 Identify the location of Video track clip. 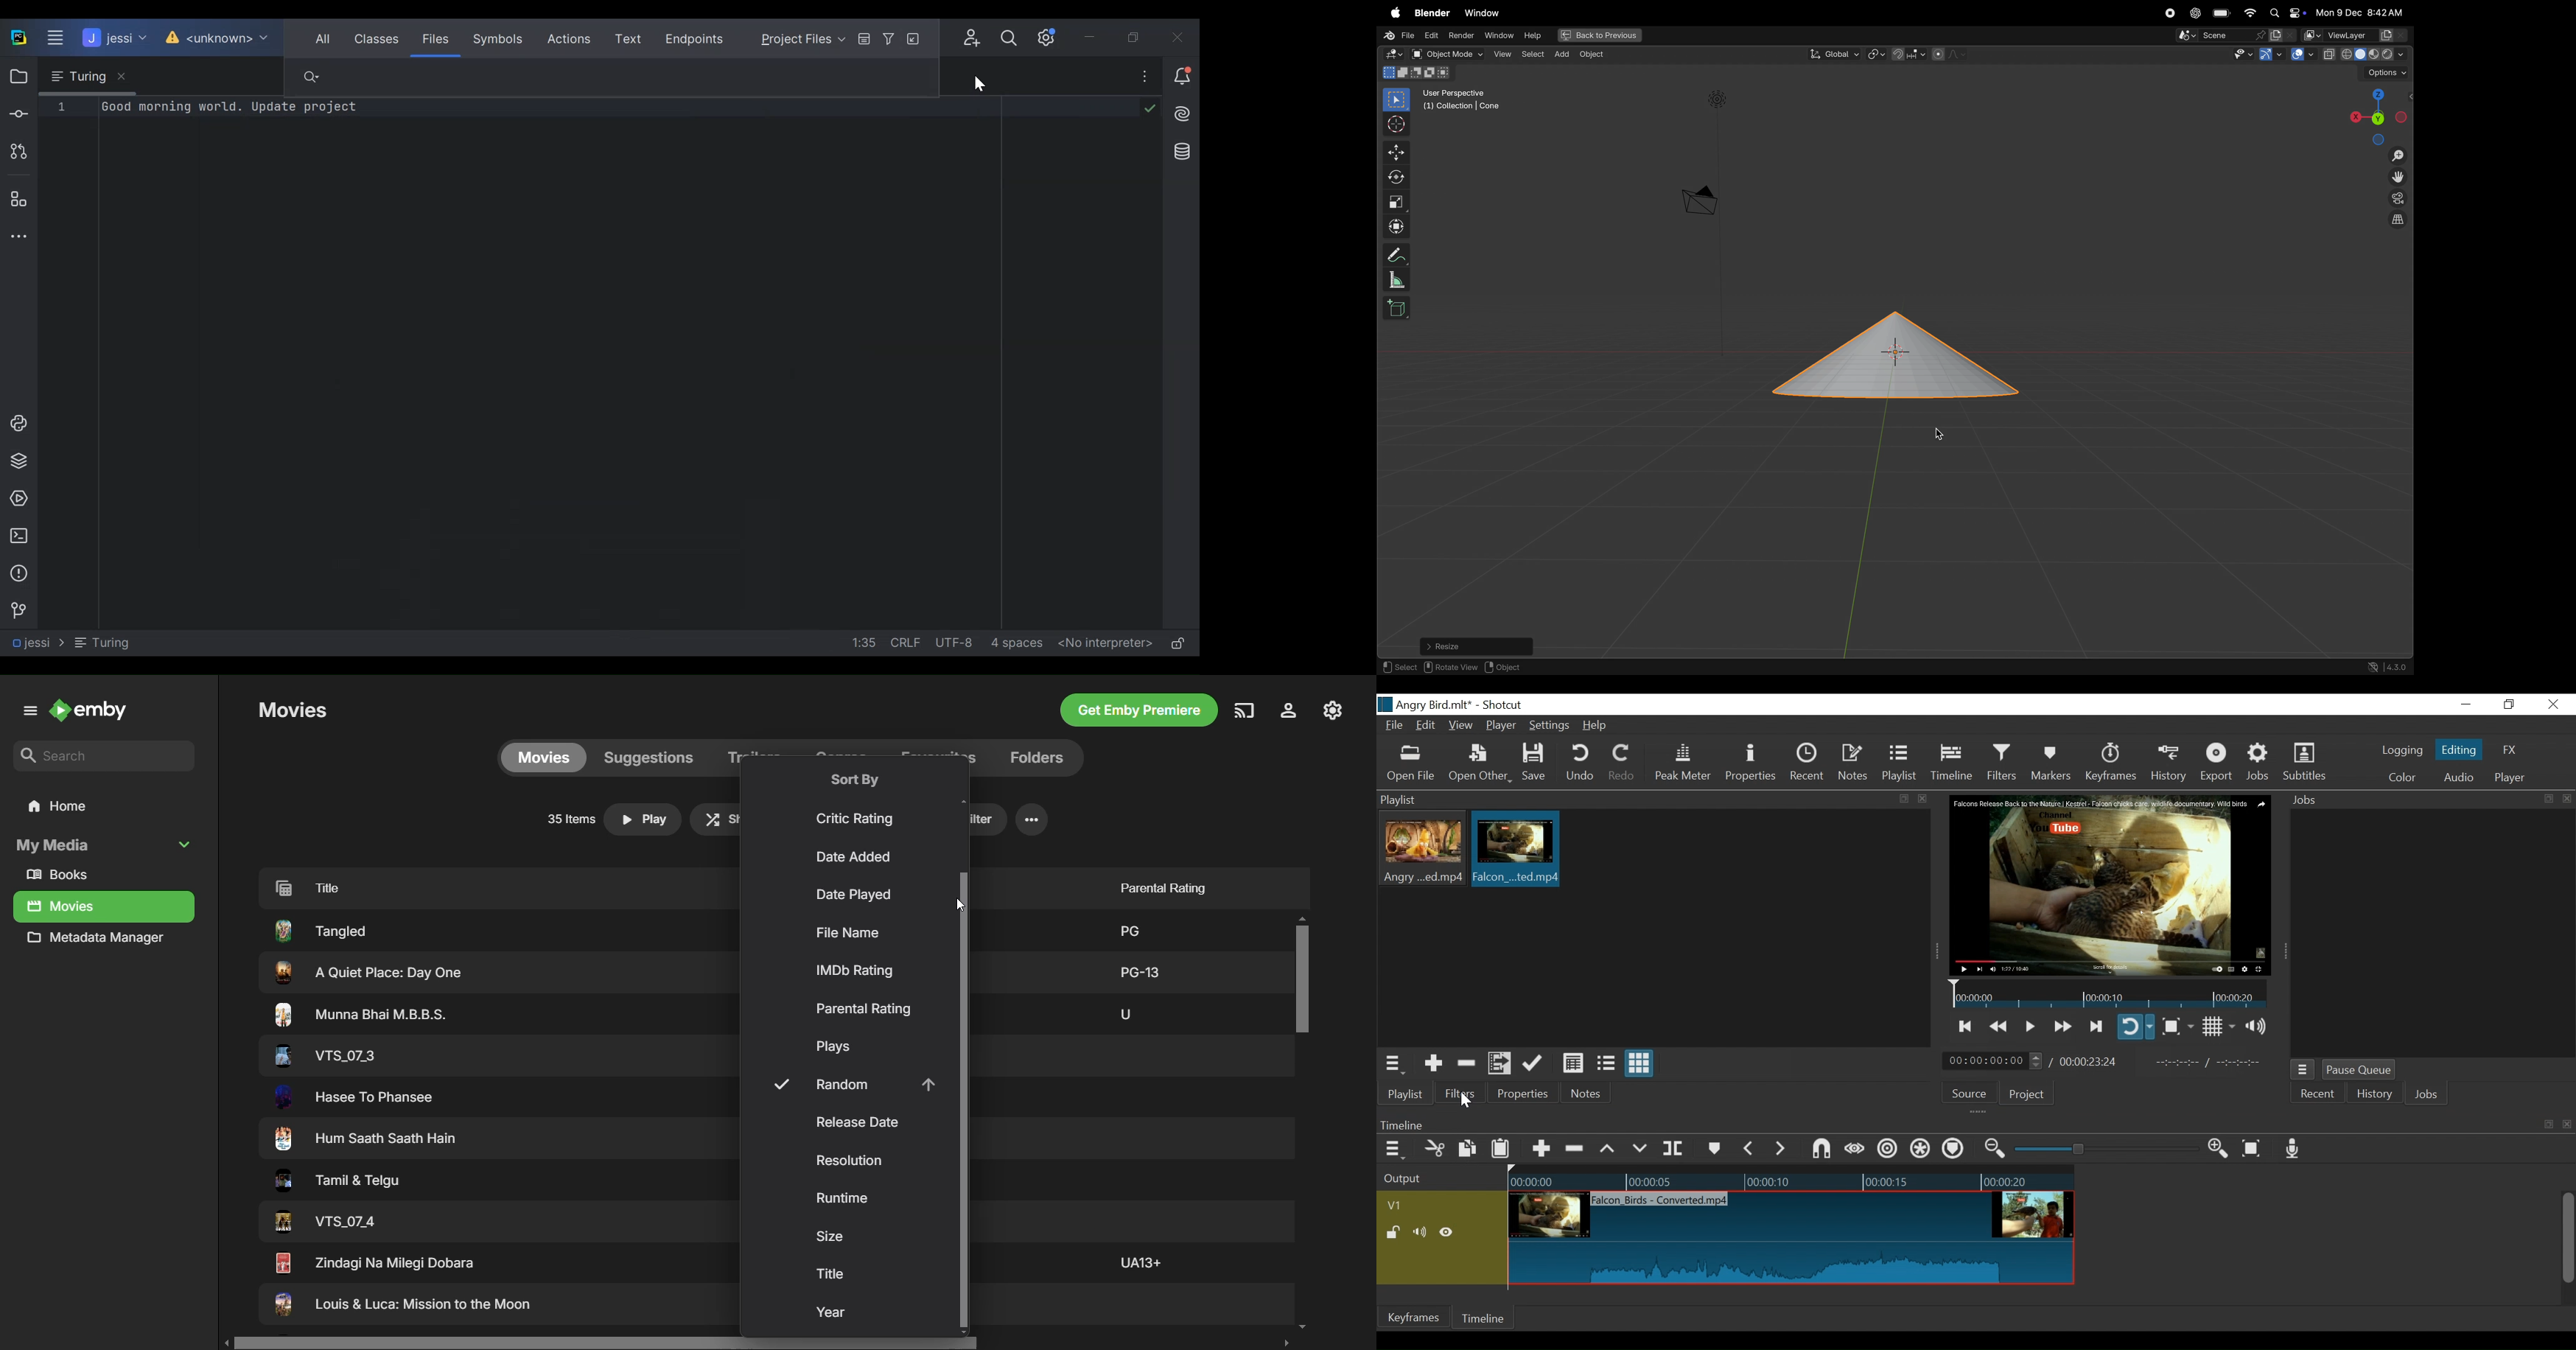
(1791, 1236).